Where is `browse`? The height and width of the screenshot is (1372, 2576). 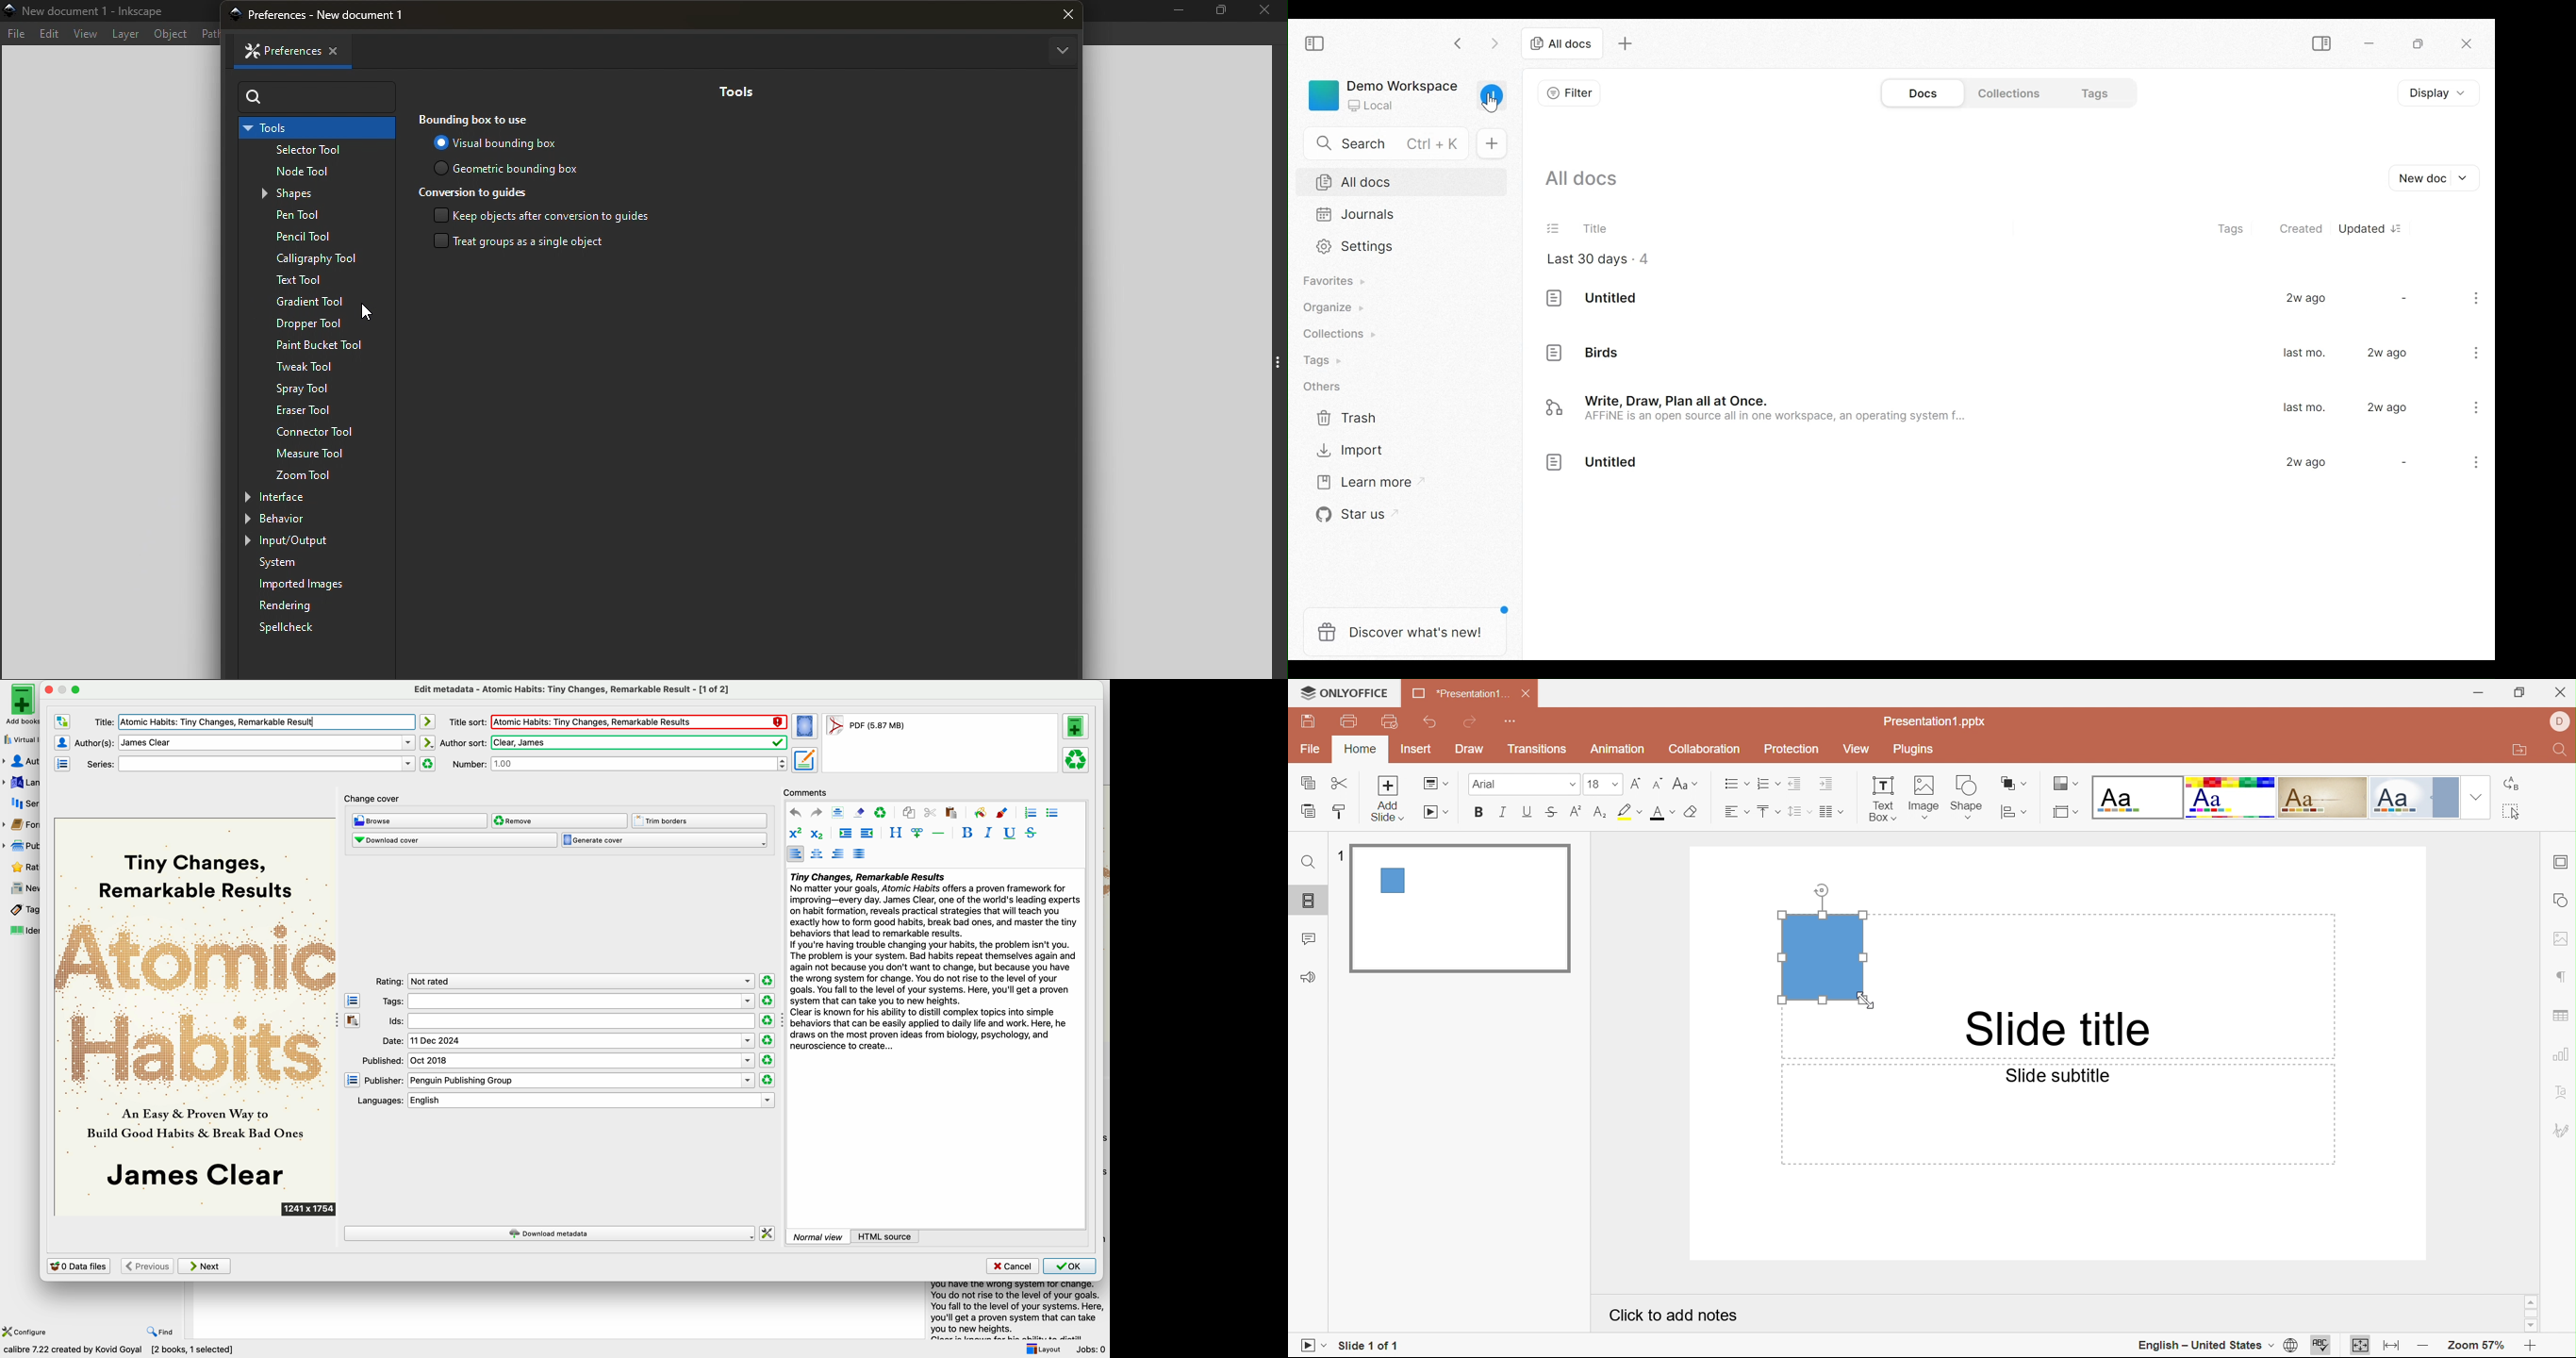 browse is located at coordinates (419, 821).